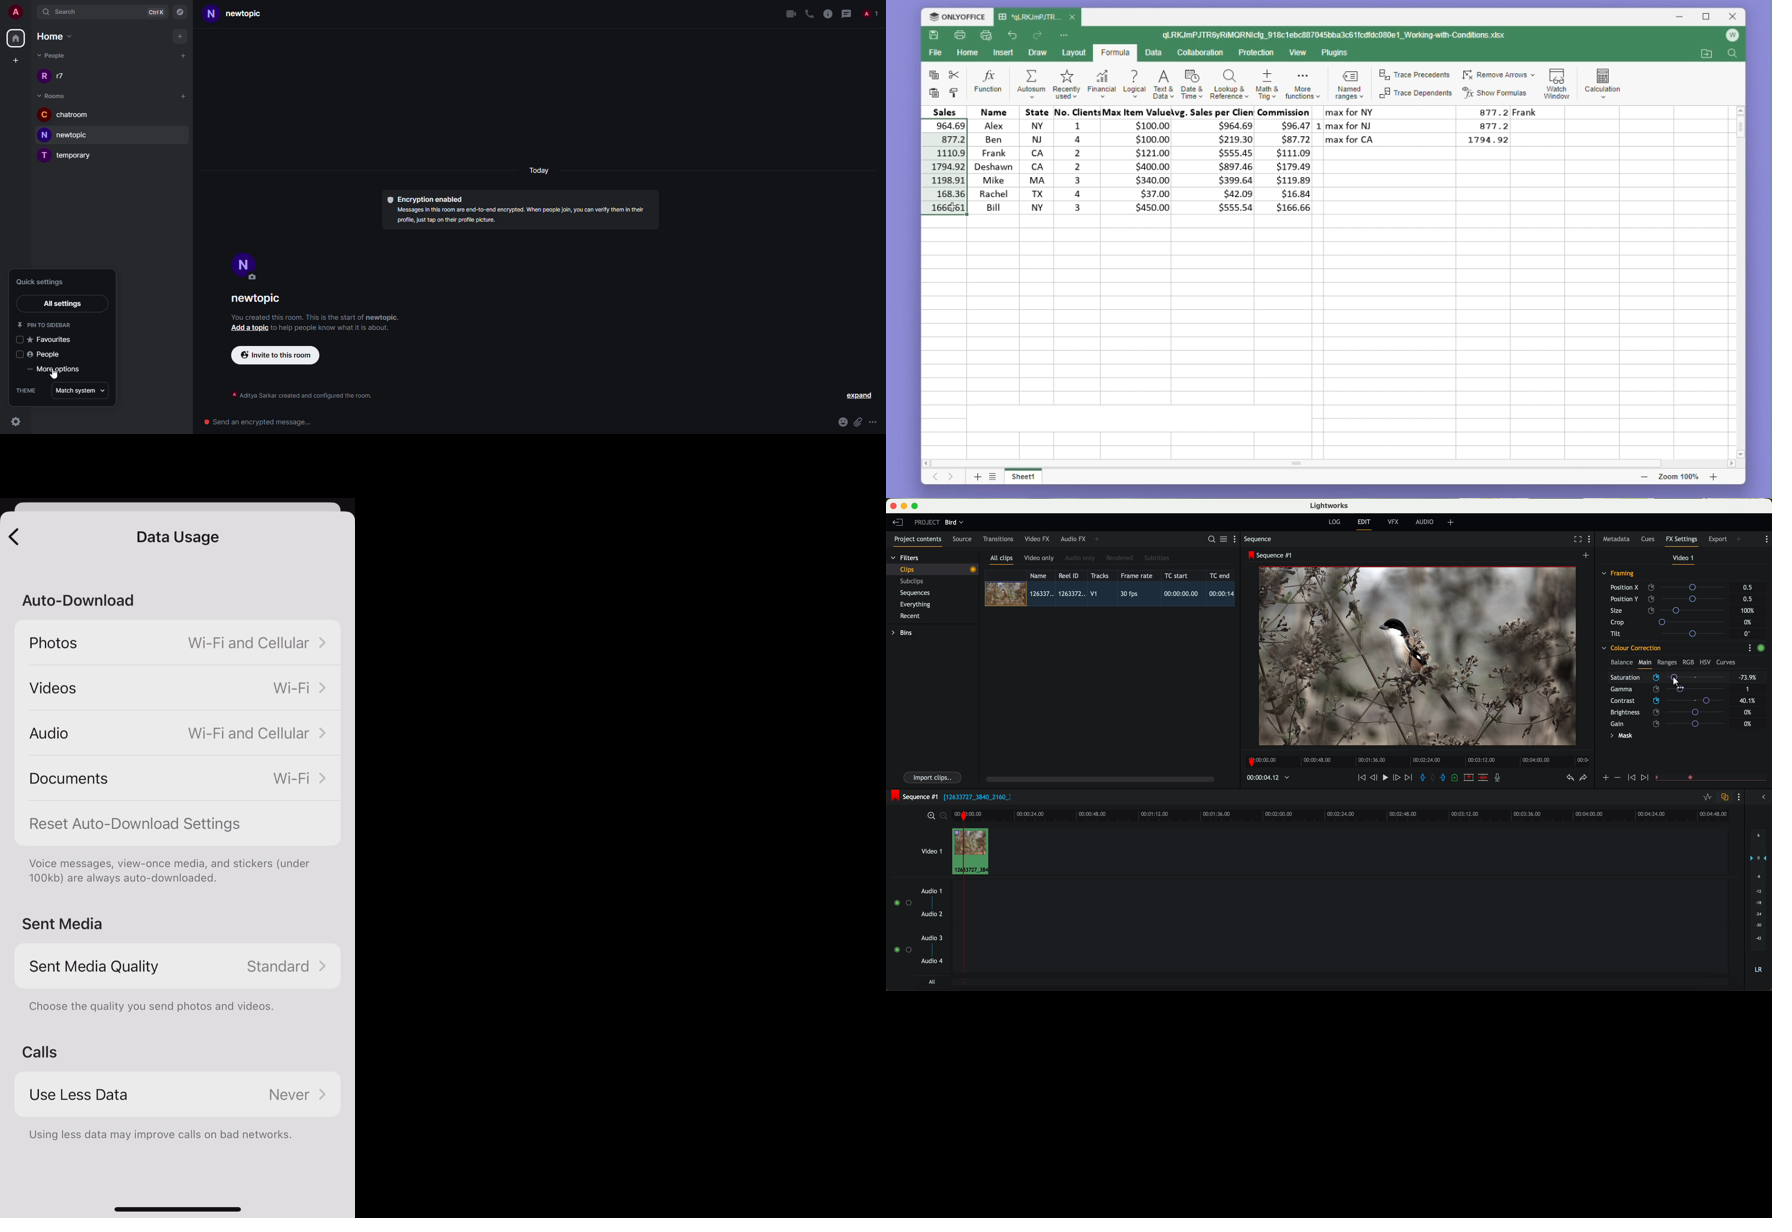 The image size is (1792, 1232). Describe the element at coordinates (984, 35) in the screenshot. I see `quick print` at that location.